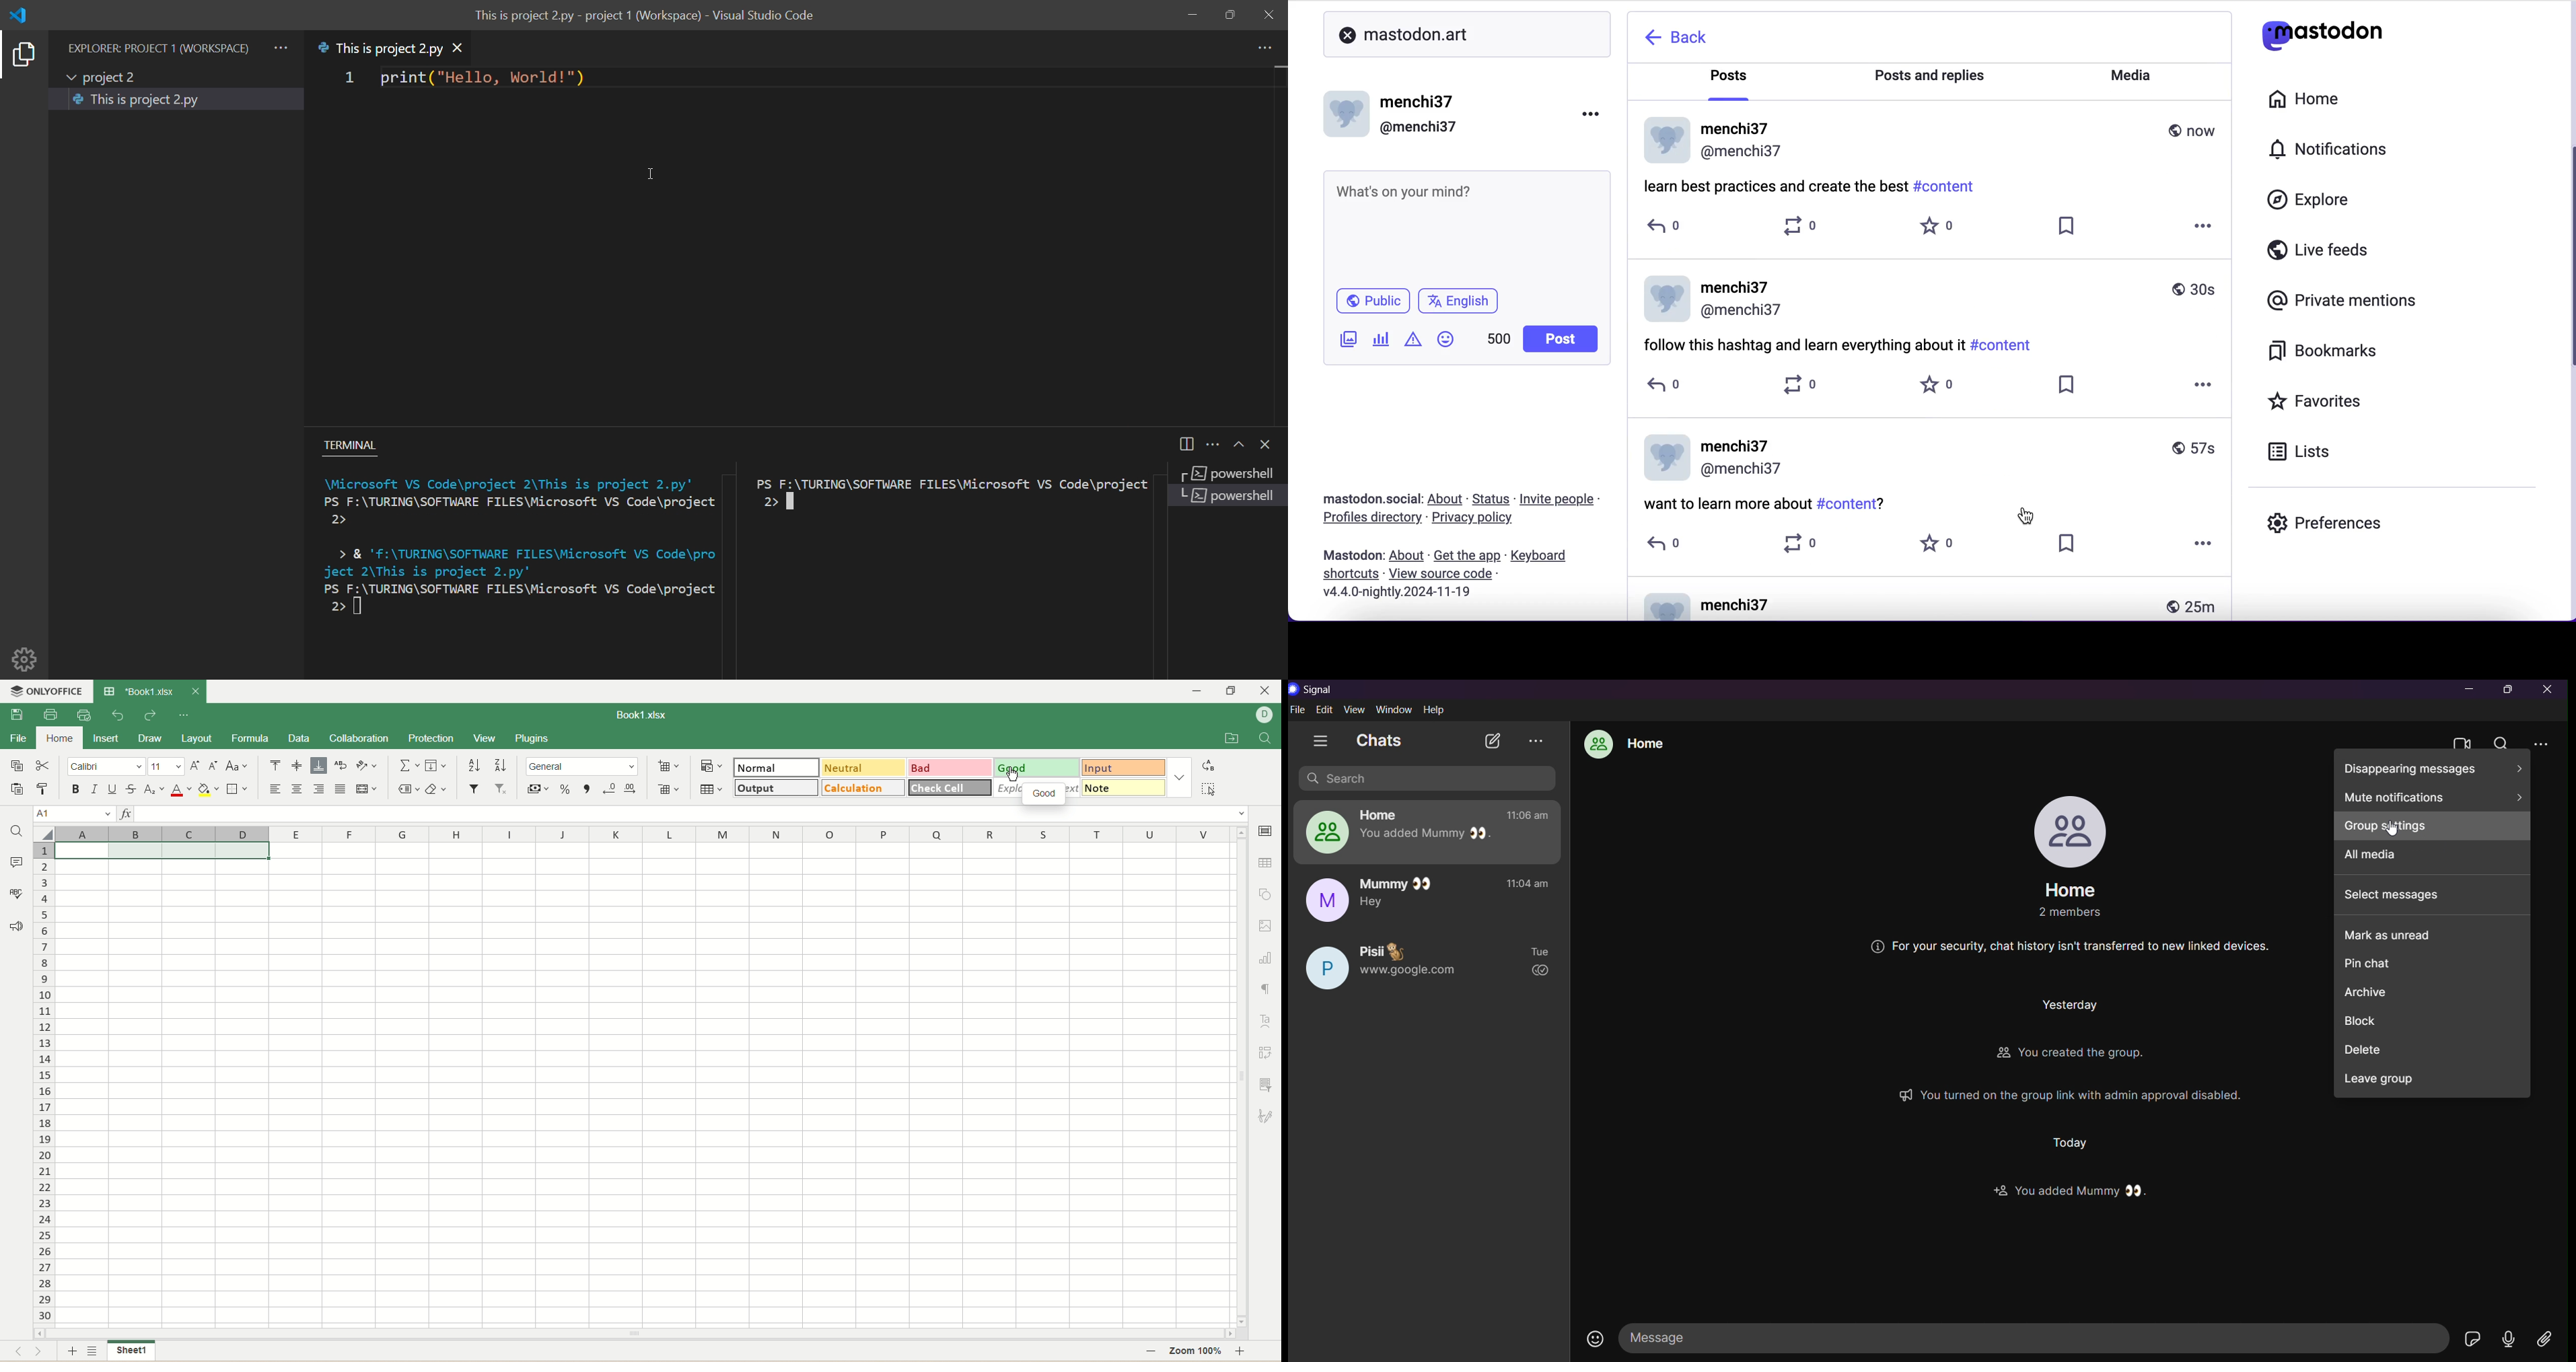  Describe the element at coordinates (1039, 768) in the screenshot. I see `good` at that location.